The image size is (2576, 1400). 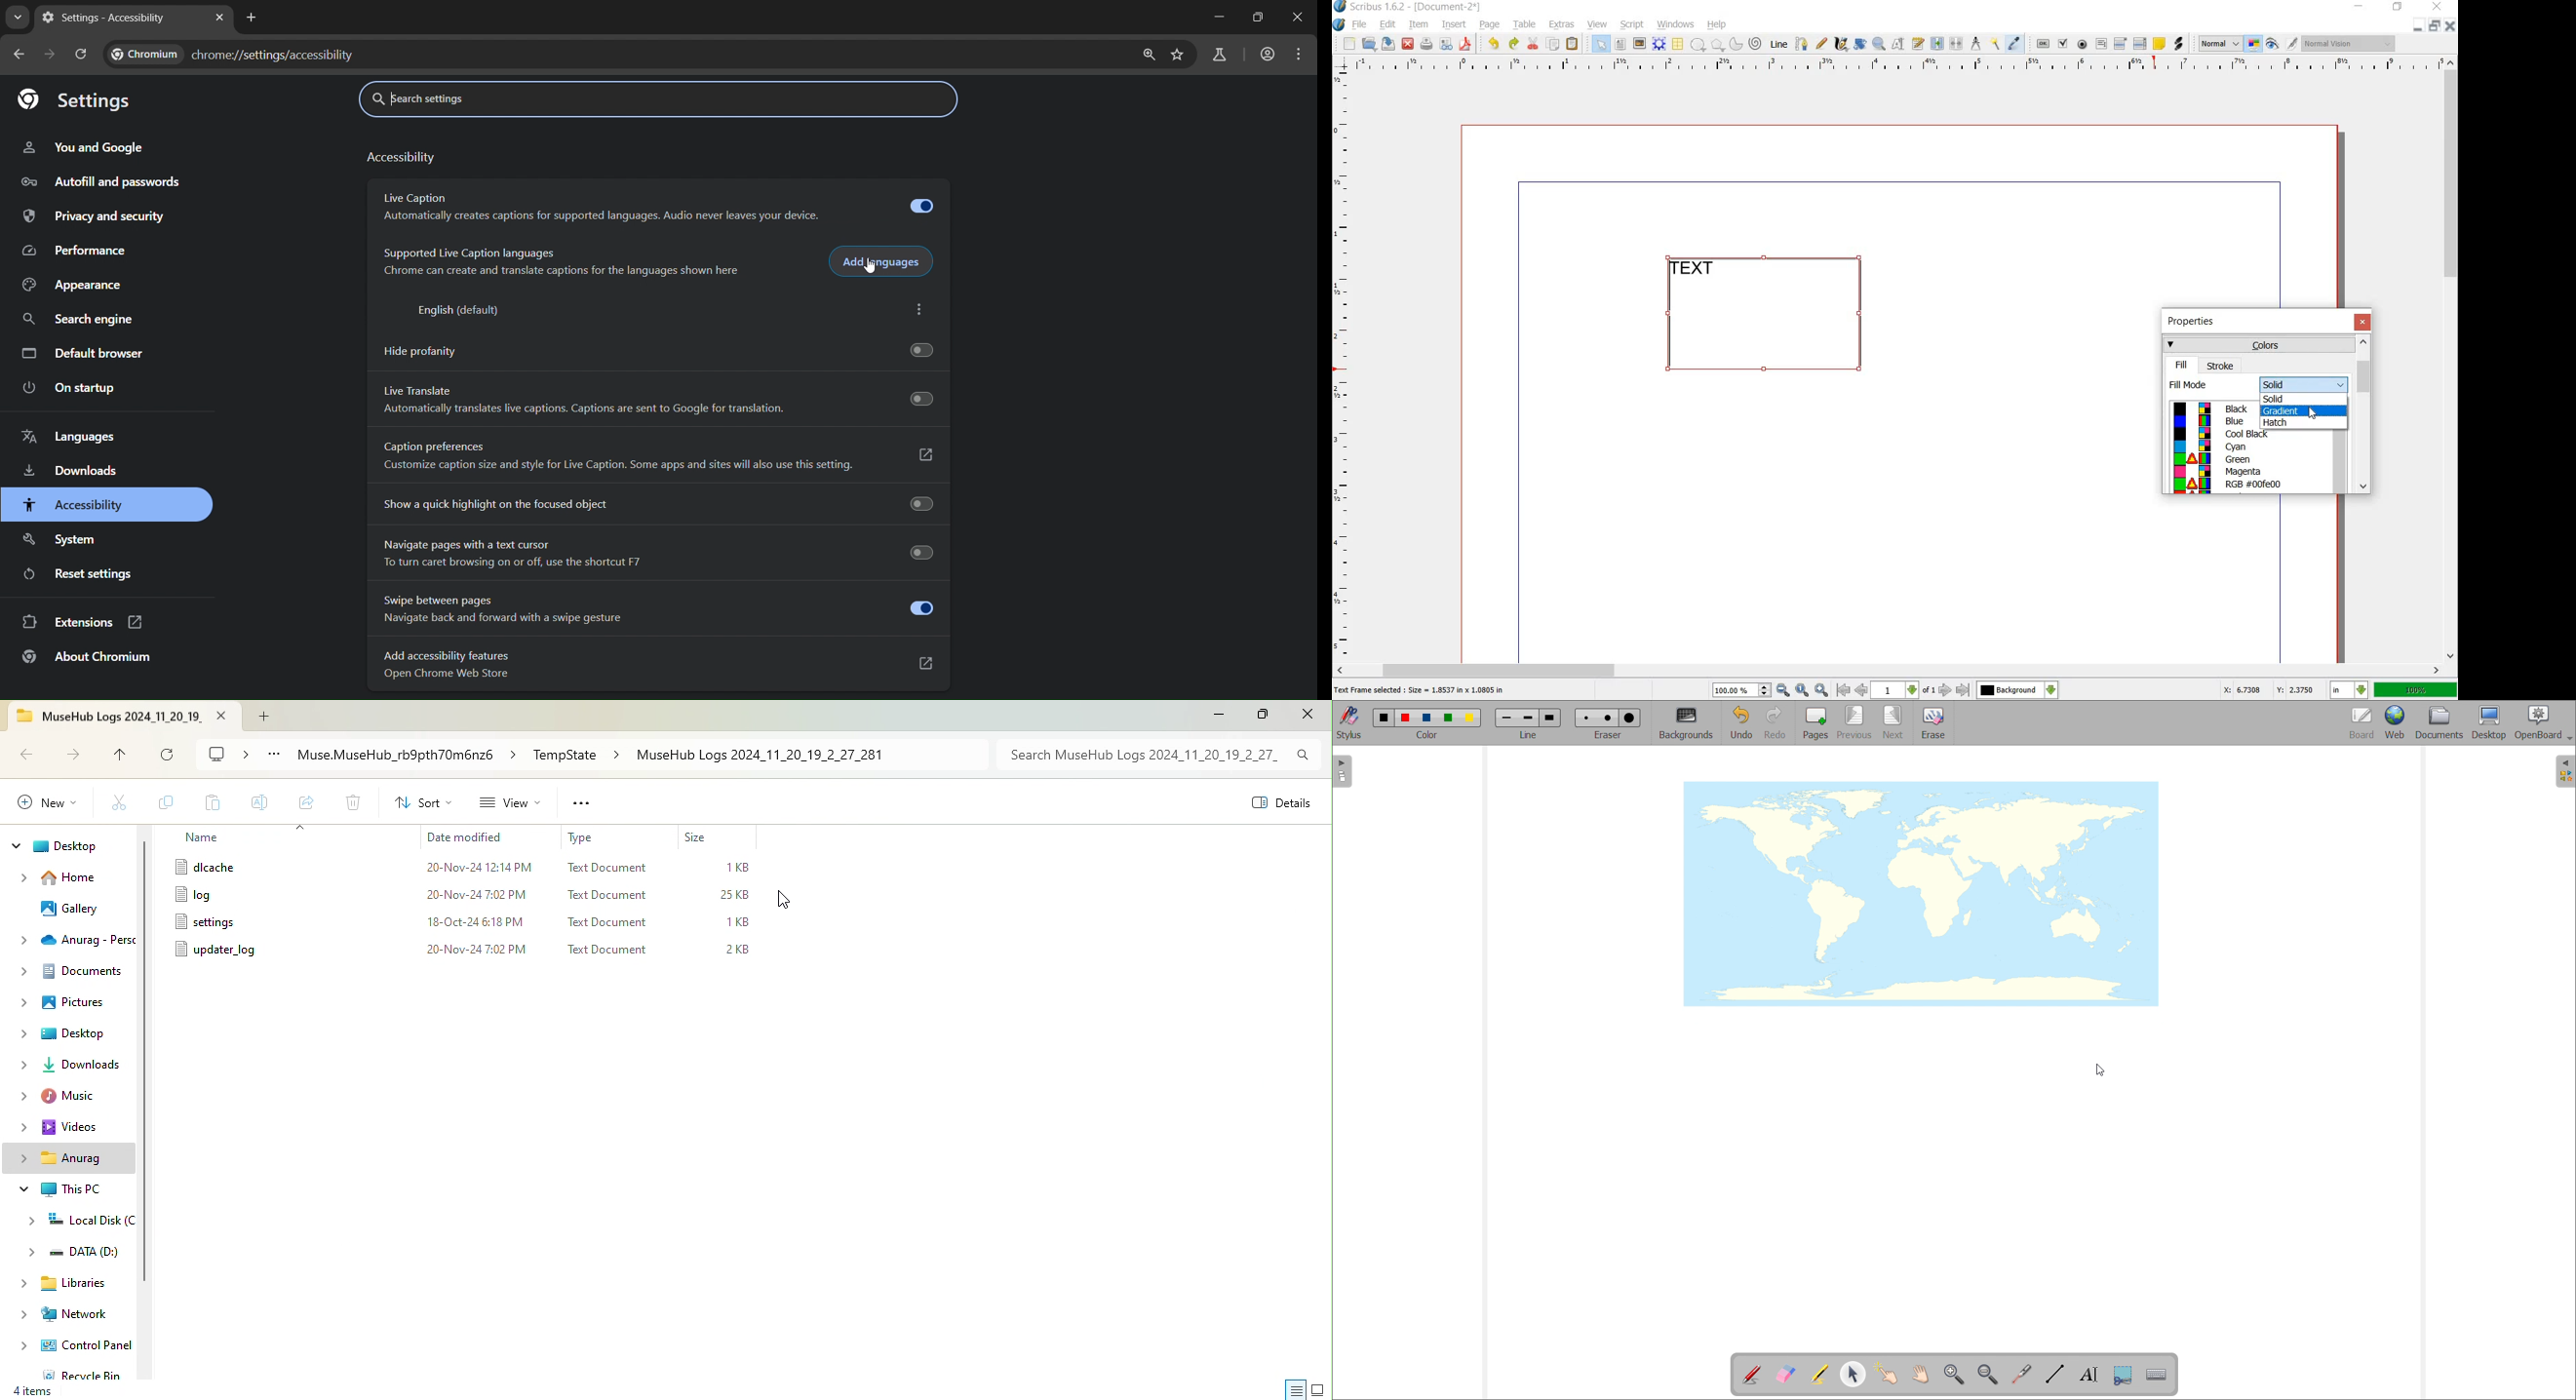 I want to click on Navigate pages with a text cursor ®
To turn caret browsing on or off, use the shortcut F7 -, so click(x=658, y=552).